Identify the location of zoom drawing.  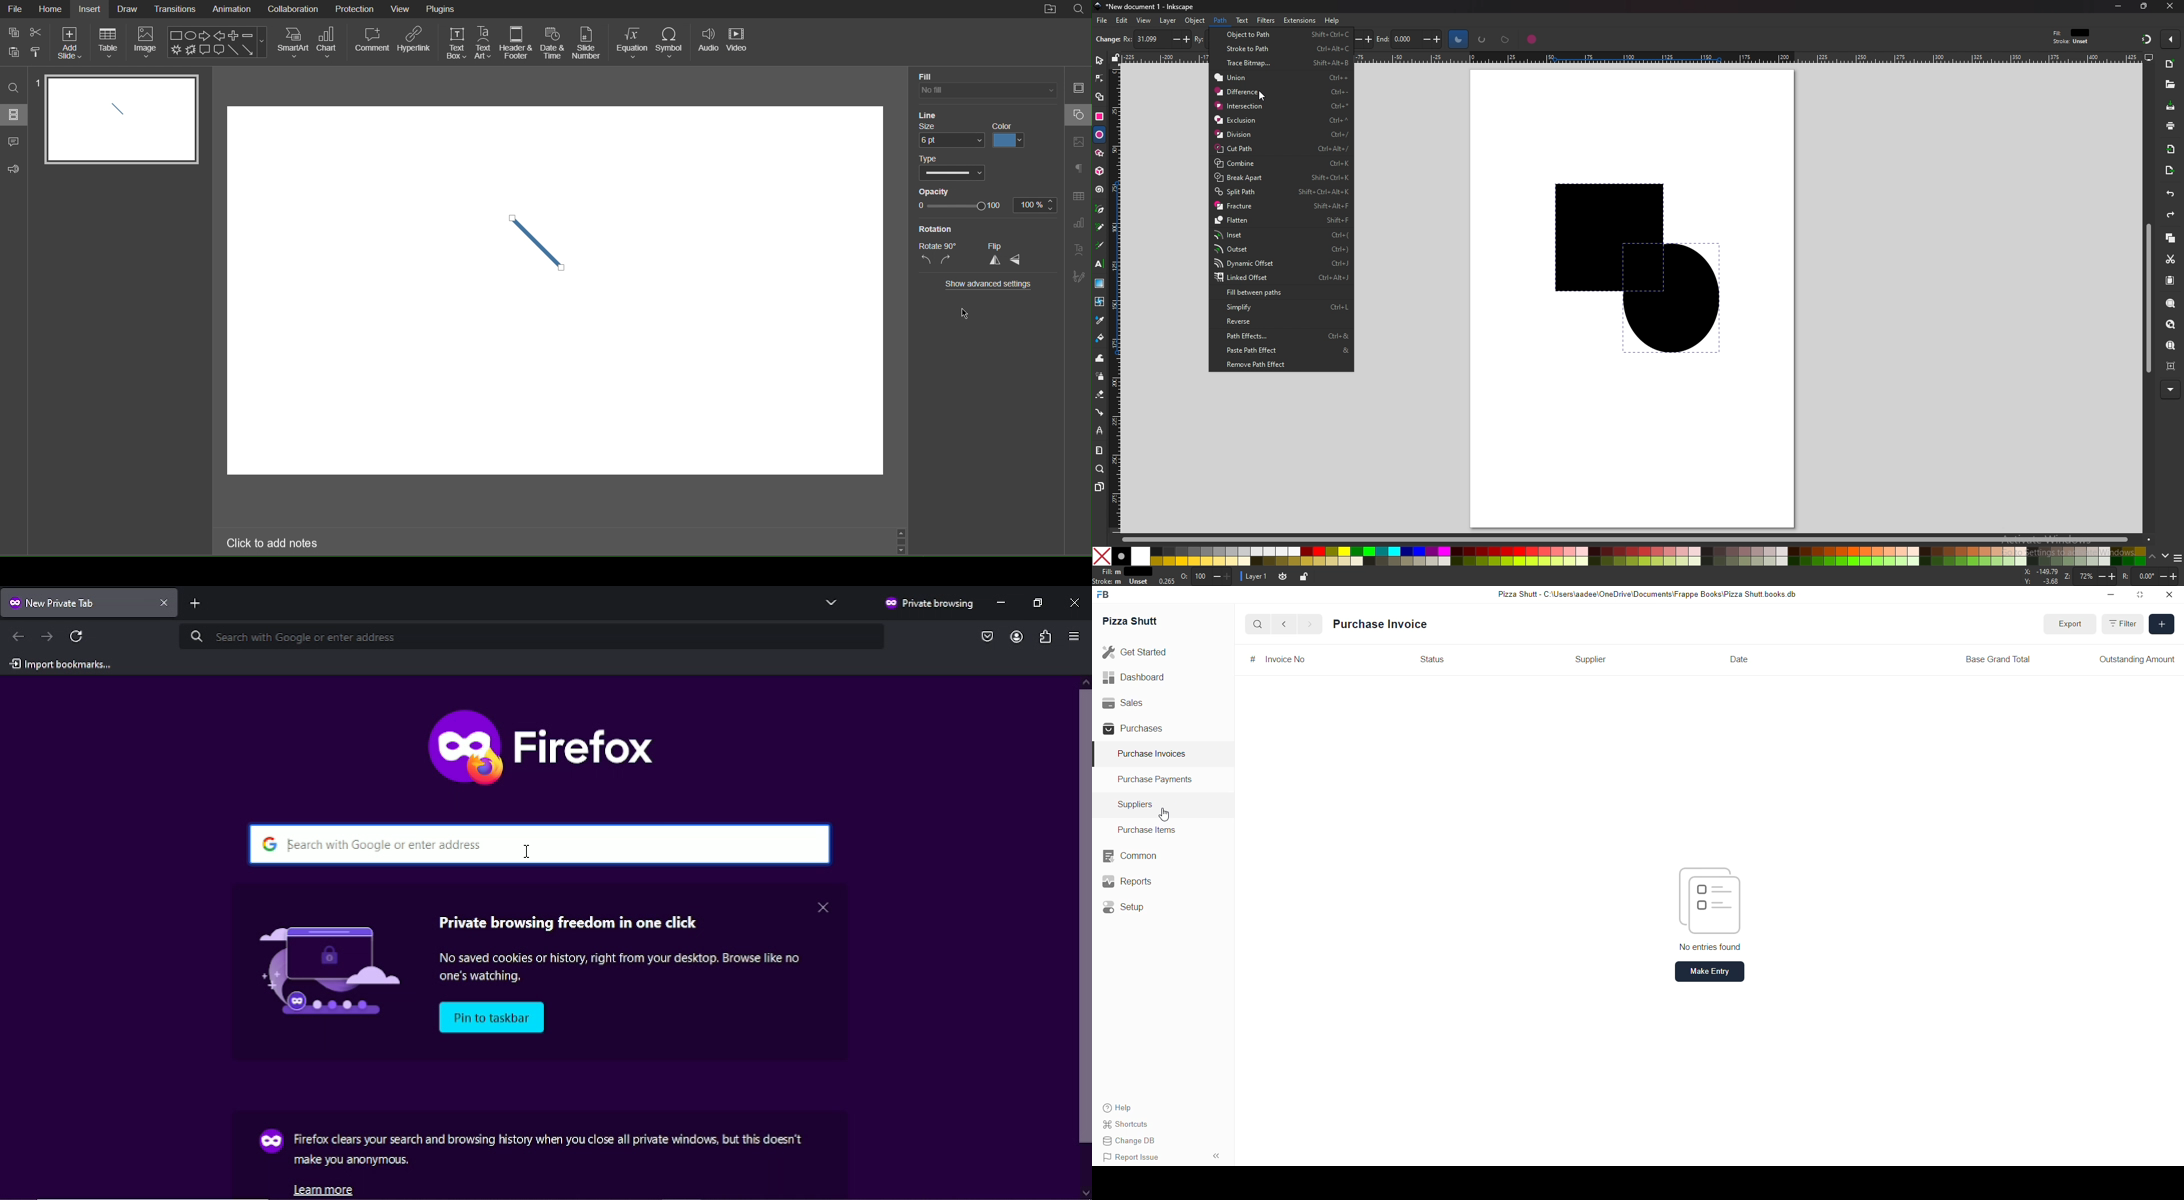
(2171, 324).